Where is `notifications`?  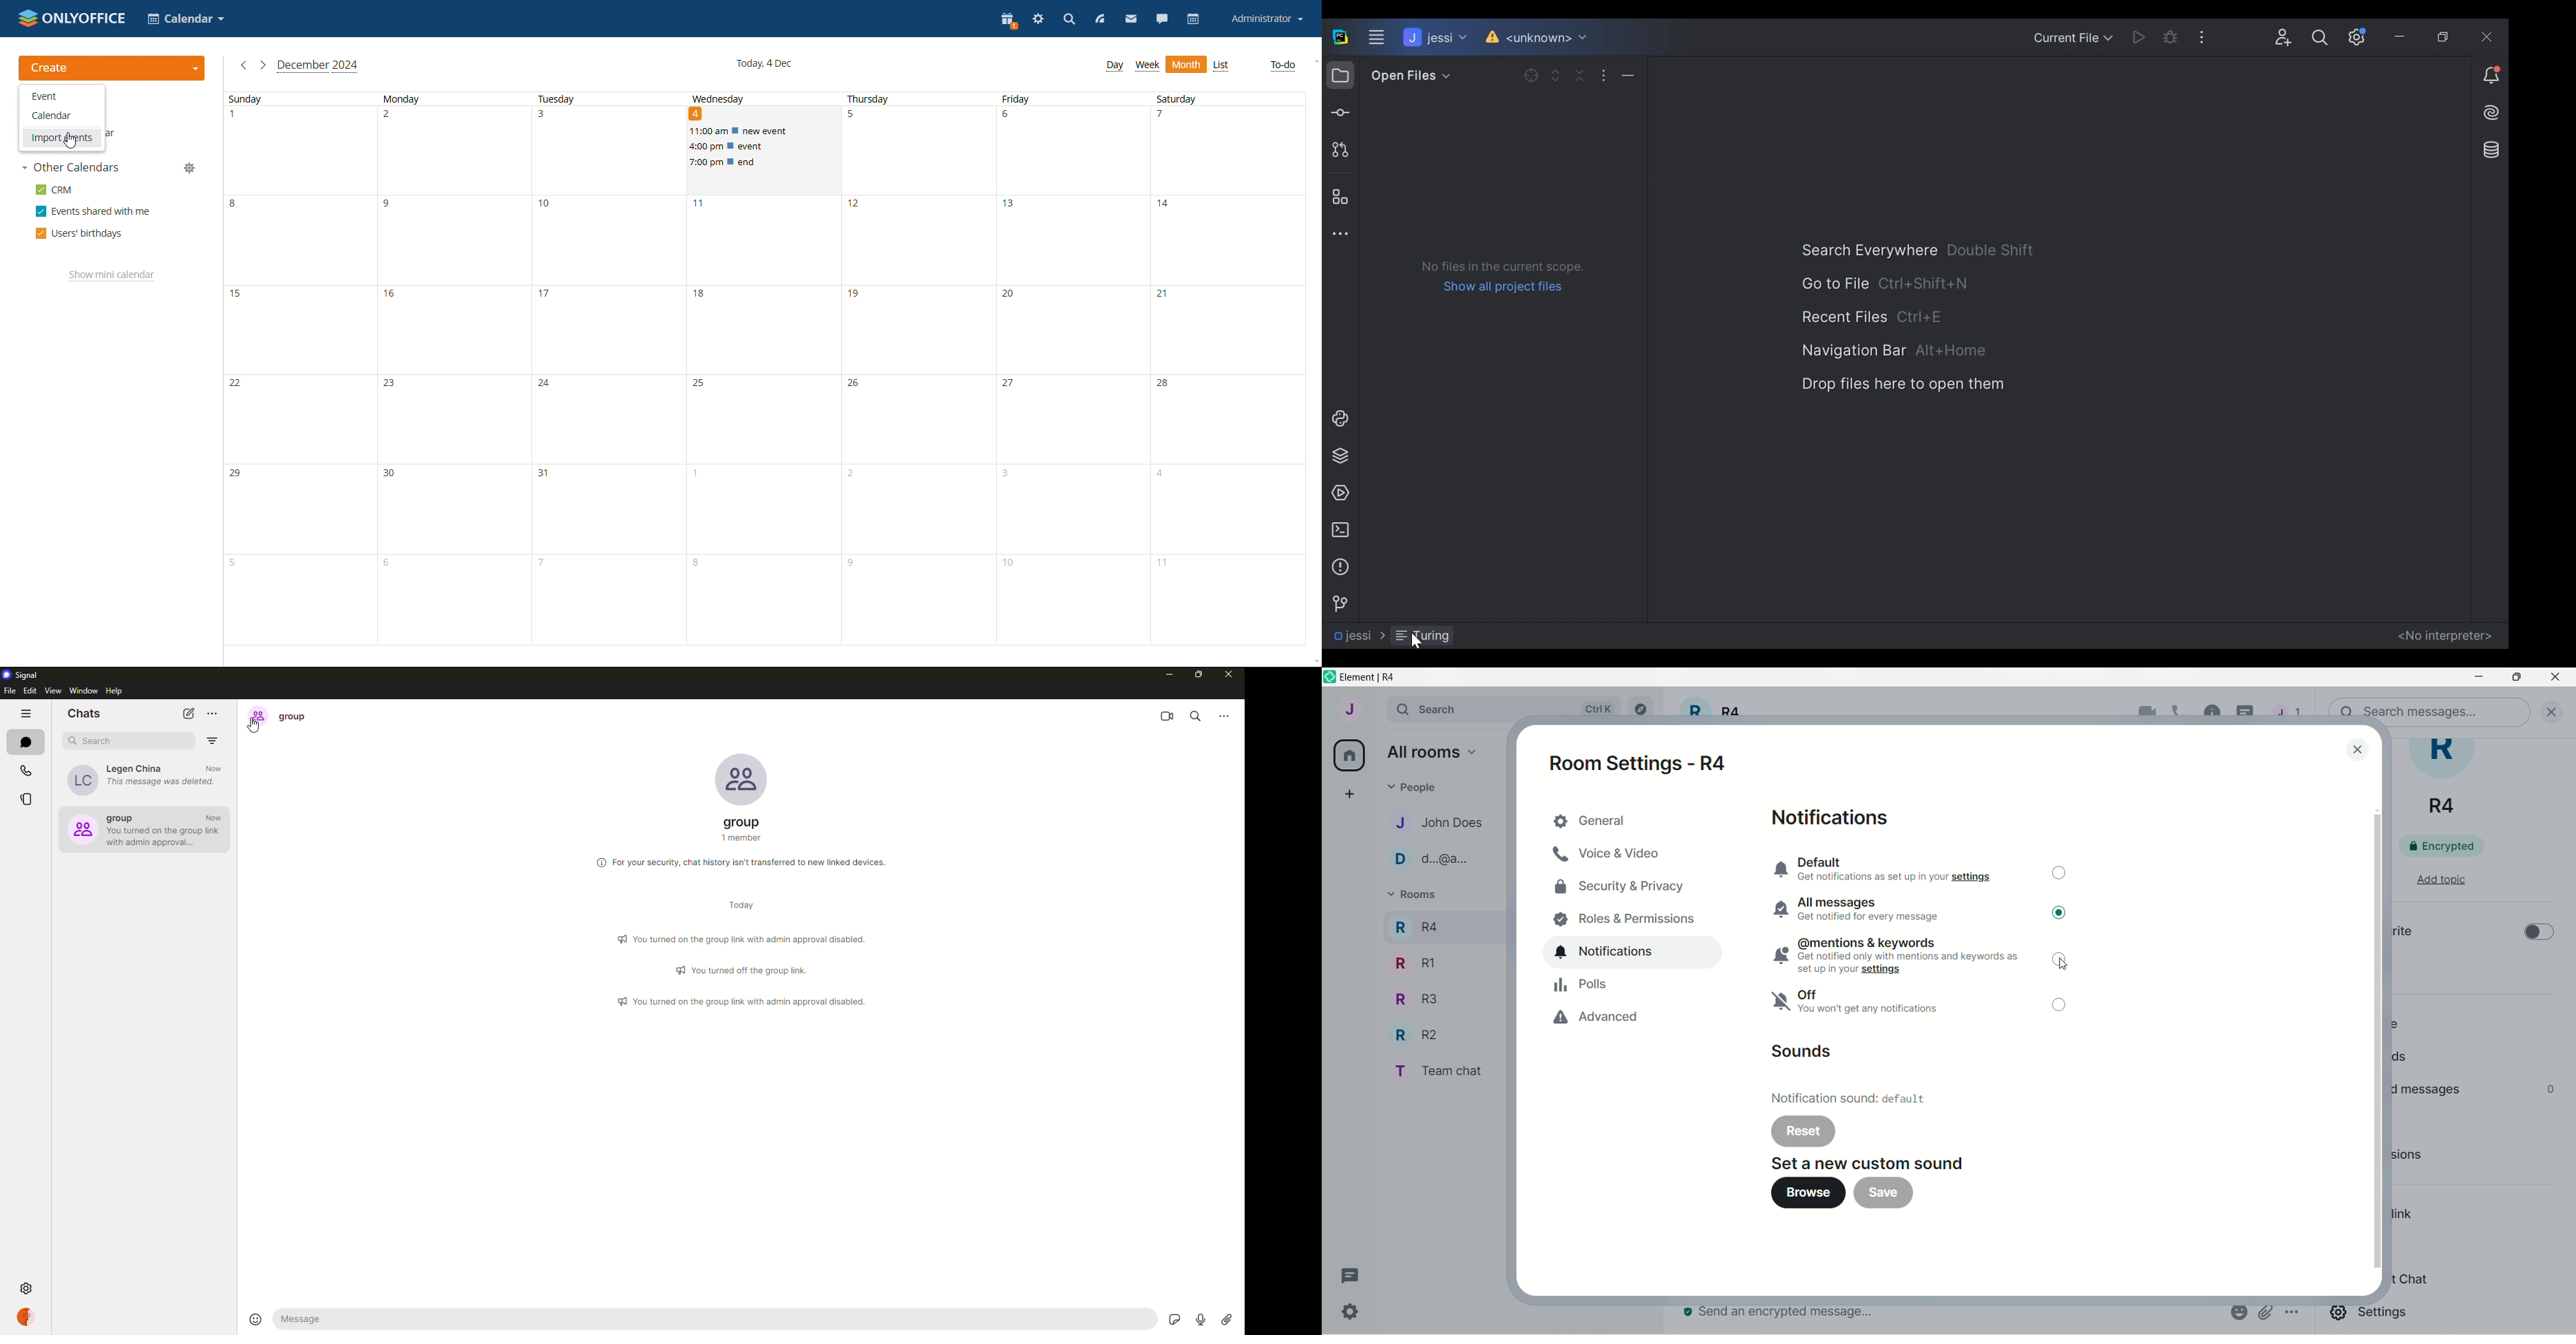
notifications is located at coordinates (1838, 818).